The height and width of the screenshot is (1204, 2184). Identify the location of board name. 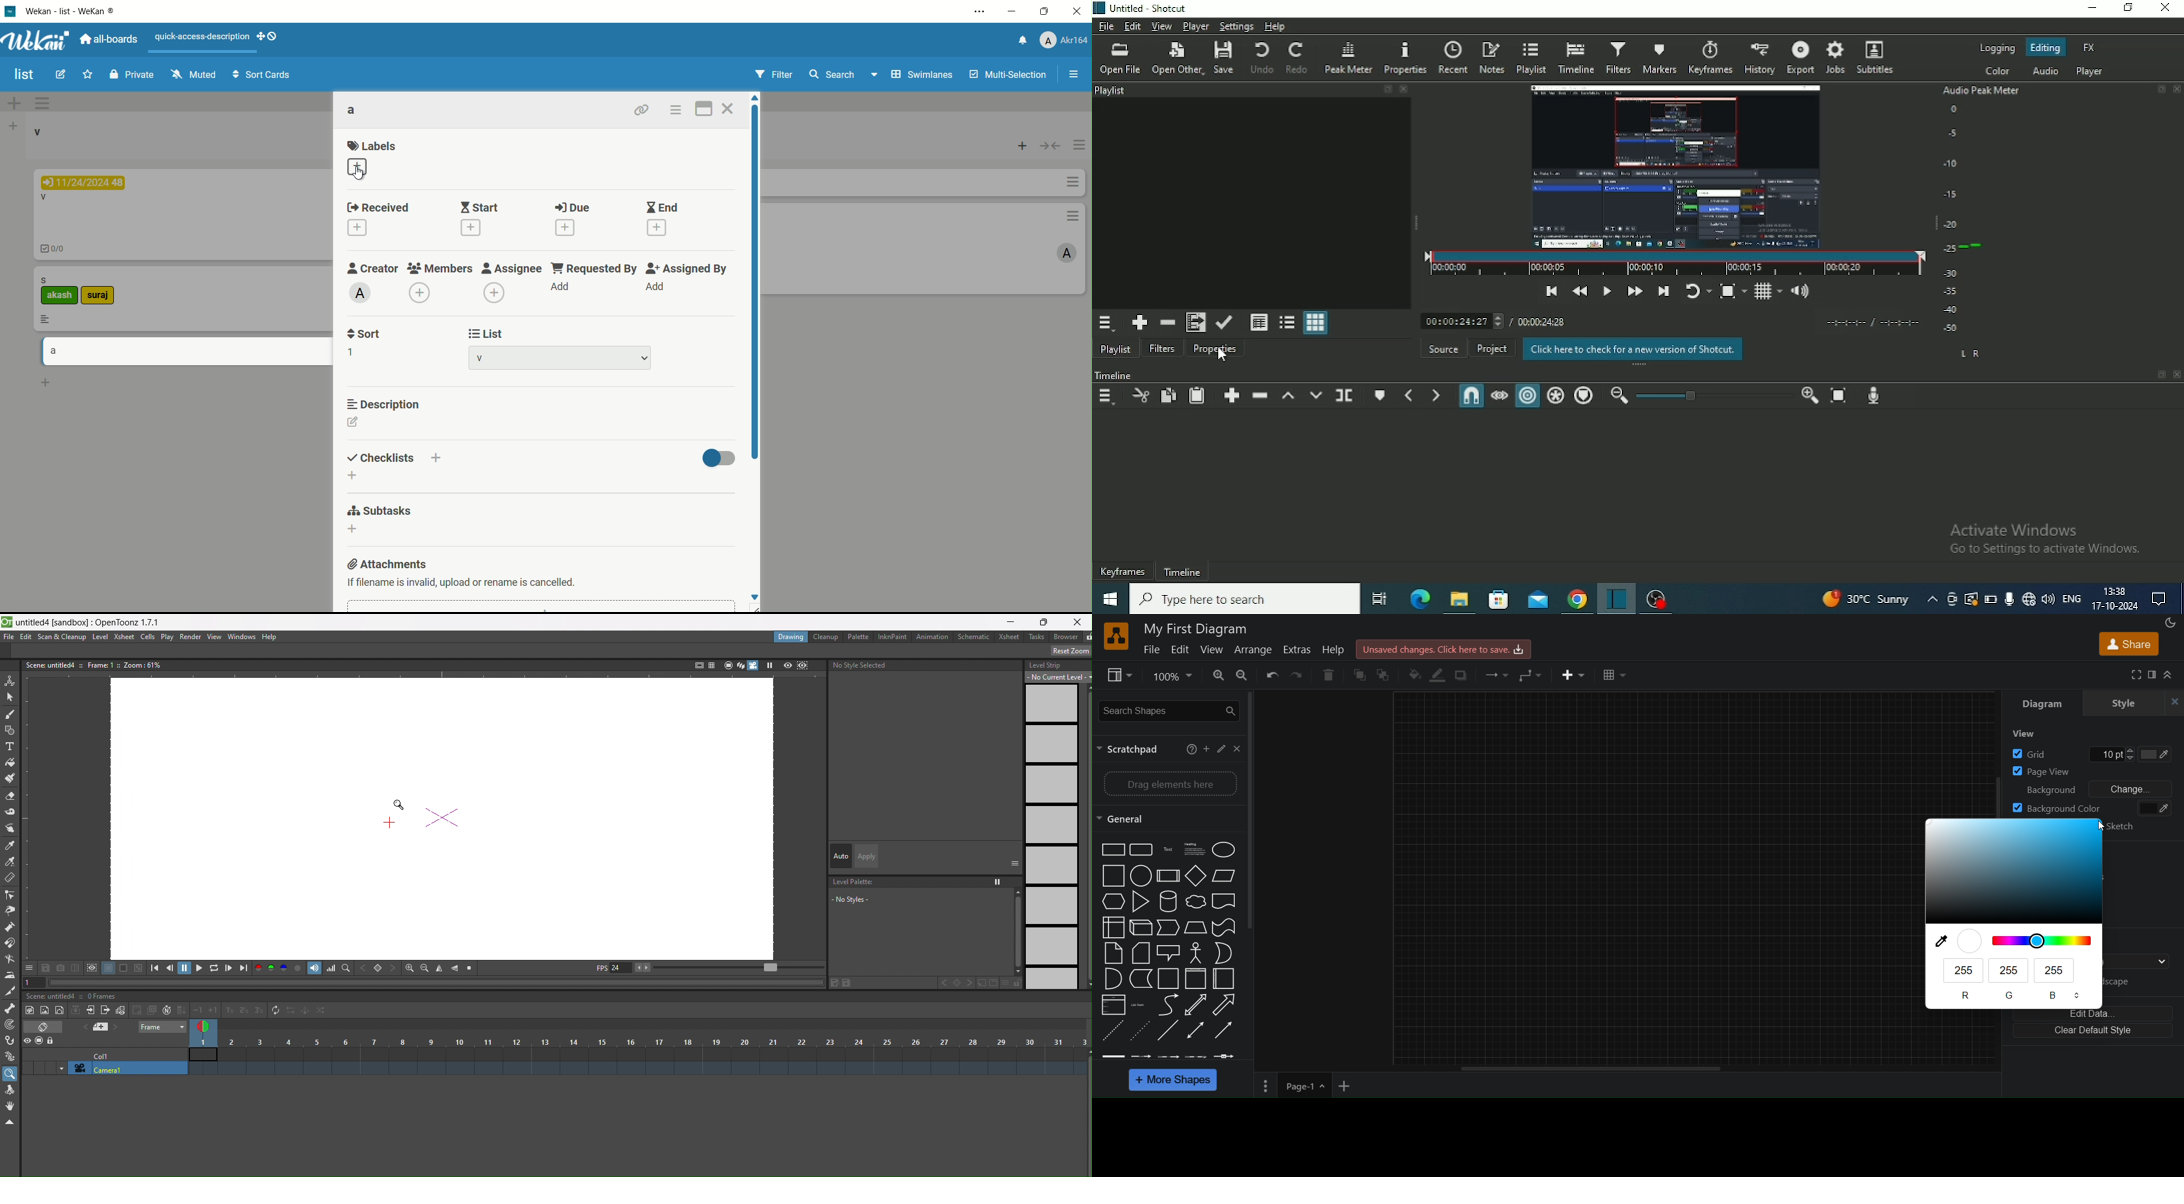
(22, 75).